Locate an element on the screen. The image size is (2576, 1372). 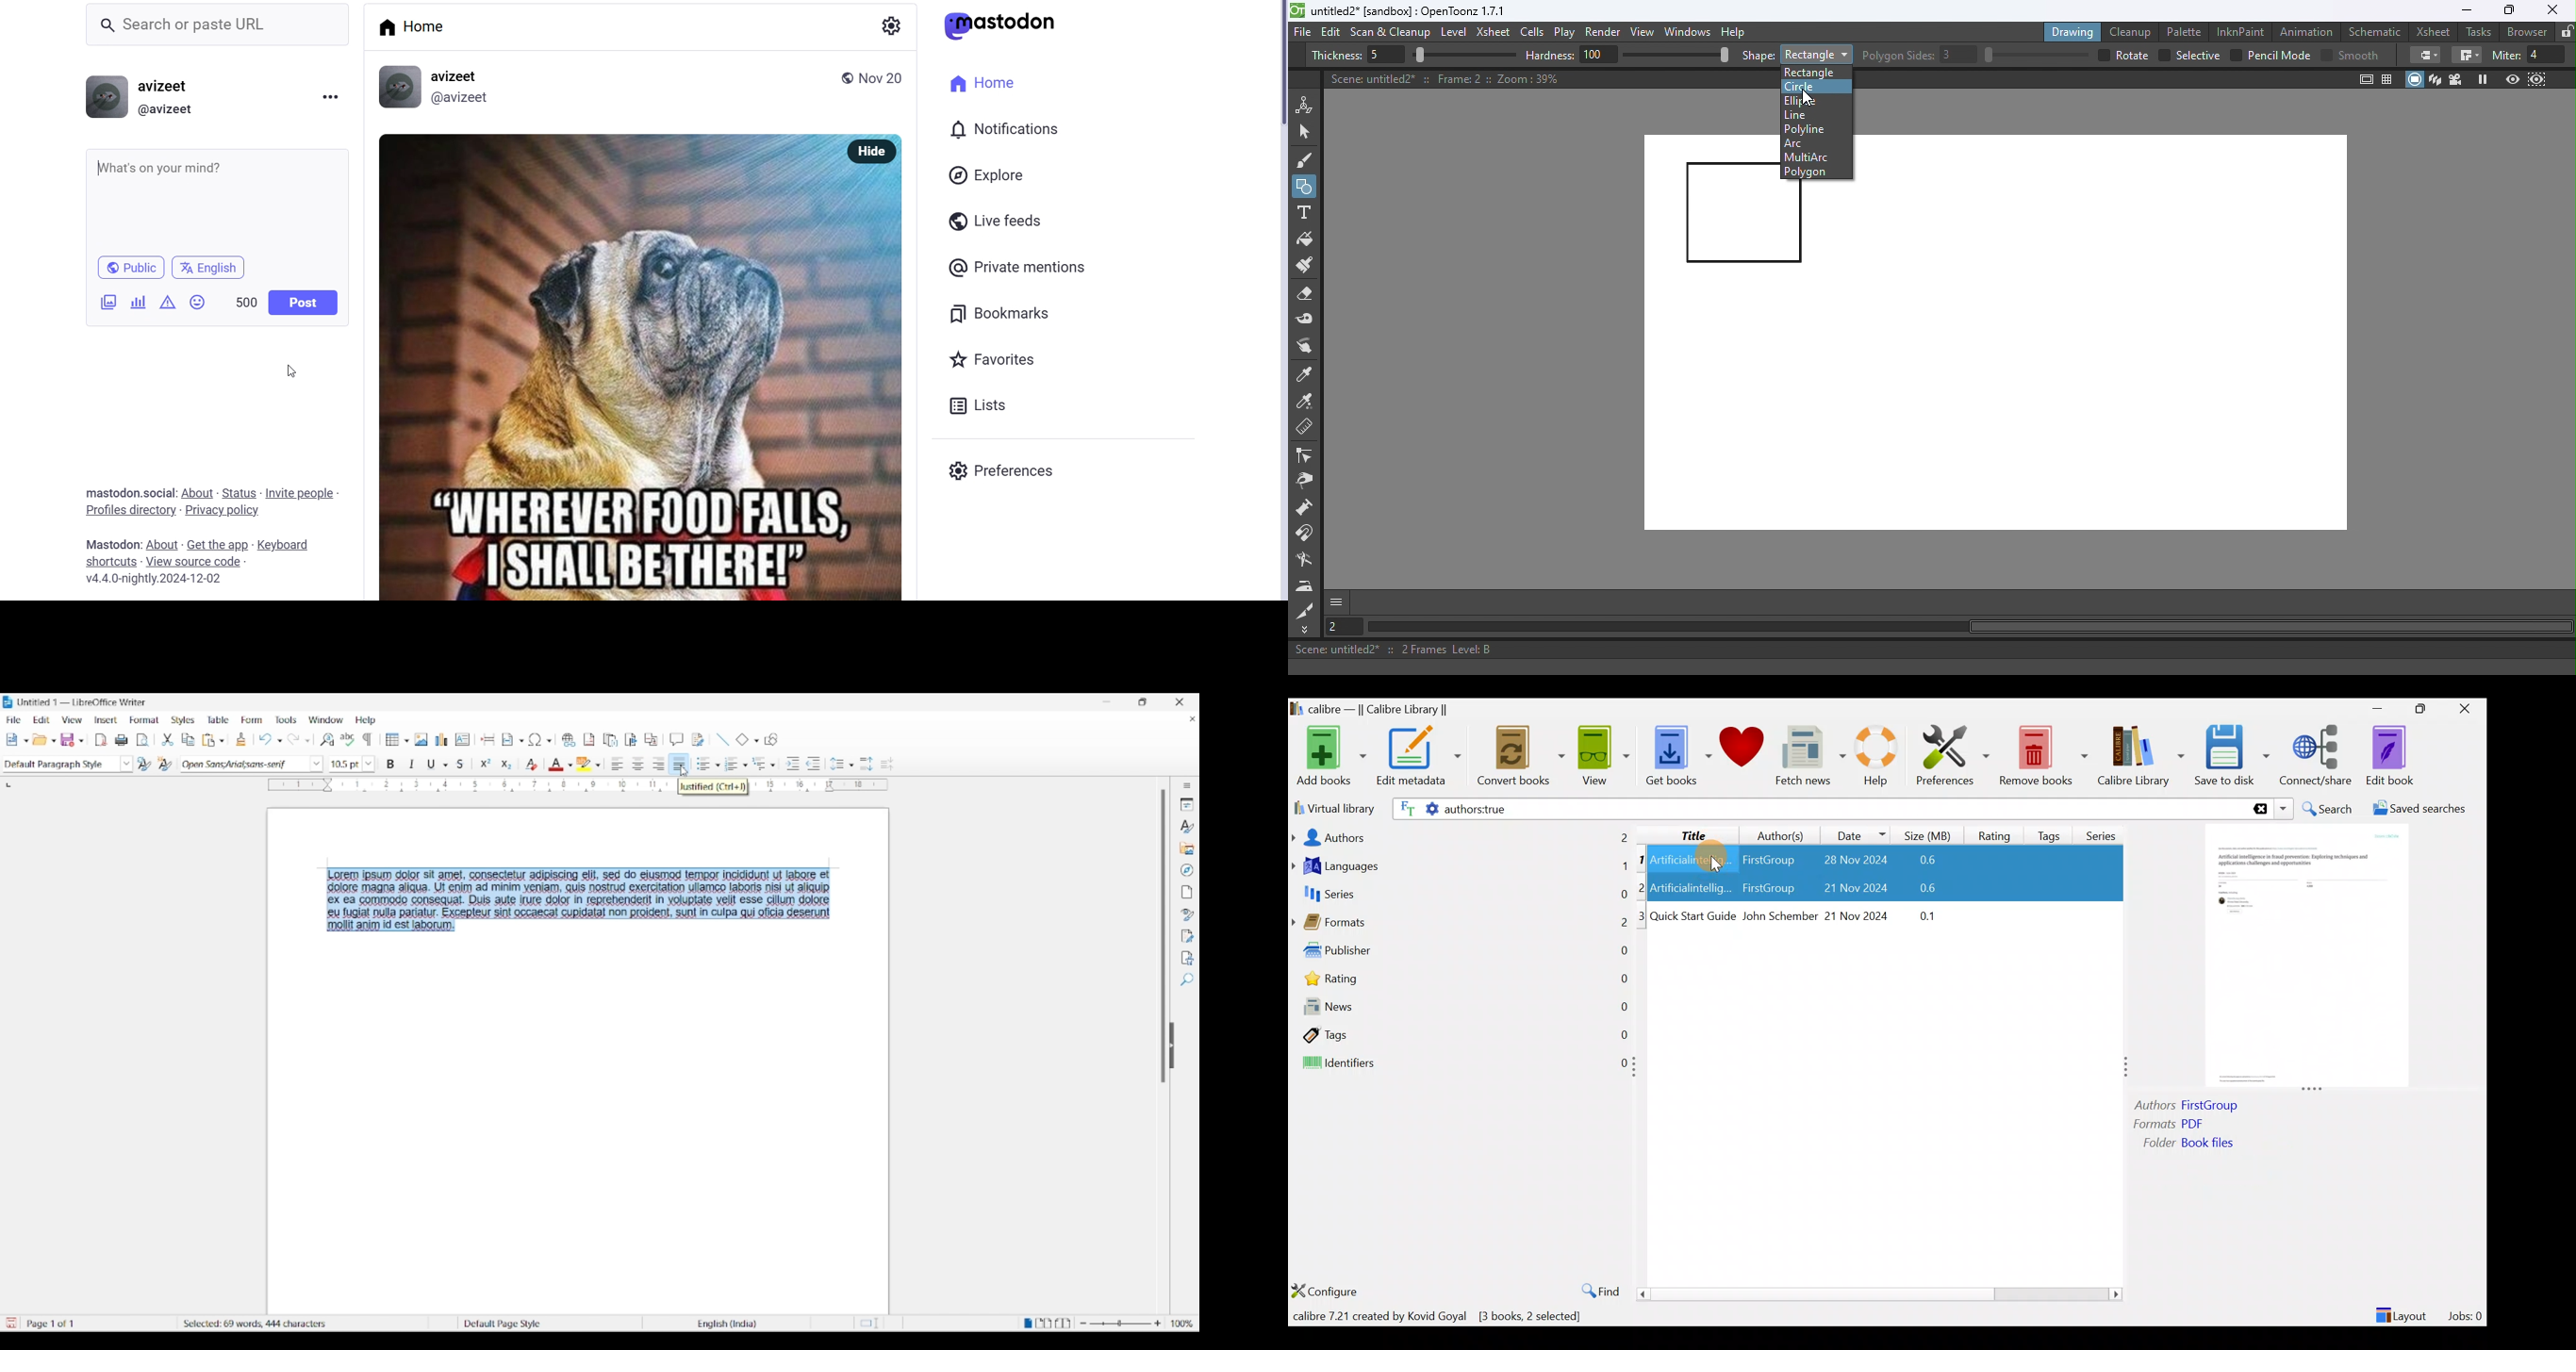
Search or paste URL is located at coordinates (224, 25).